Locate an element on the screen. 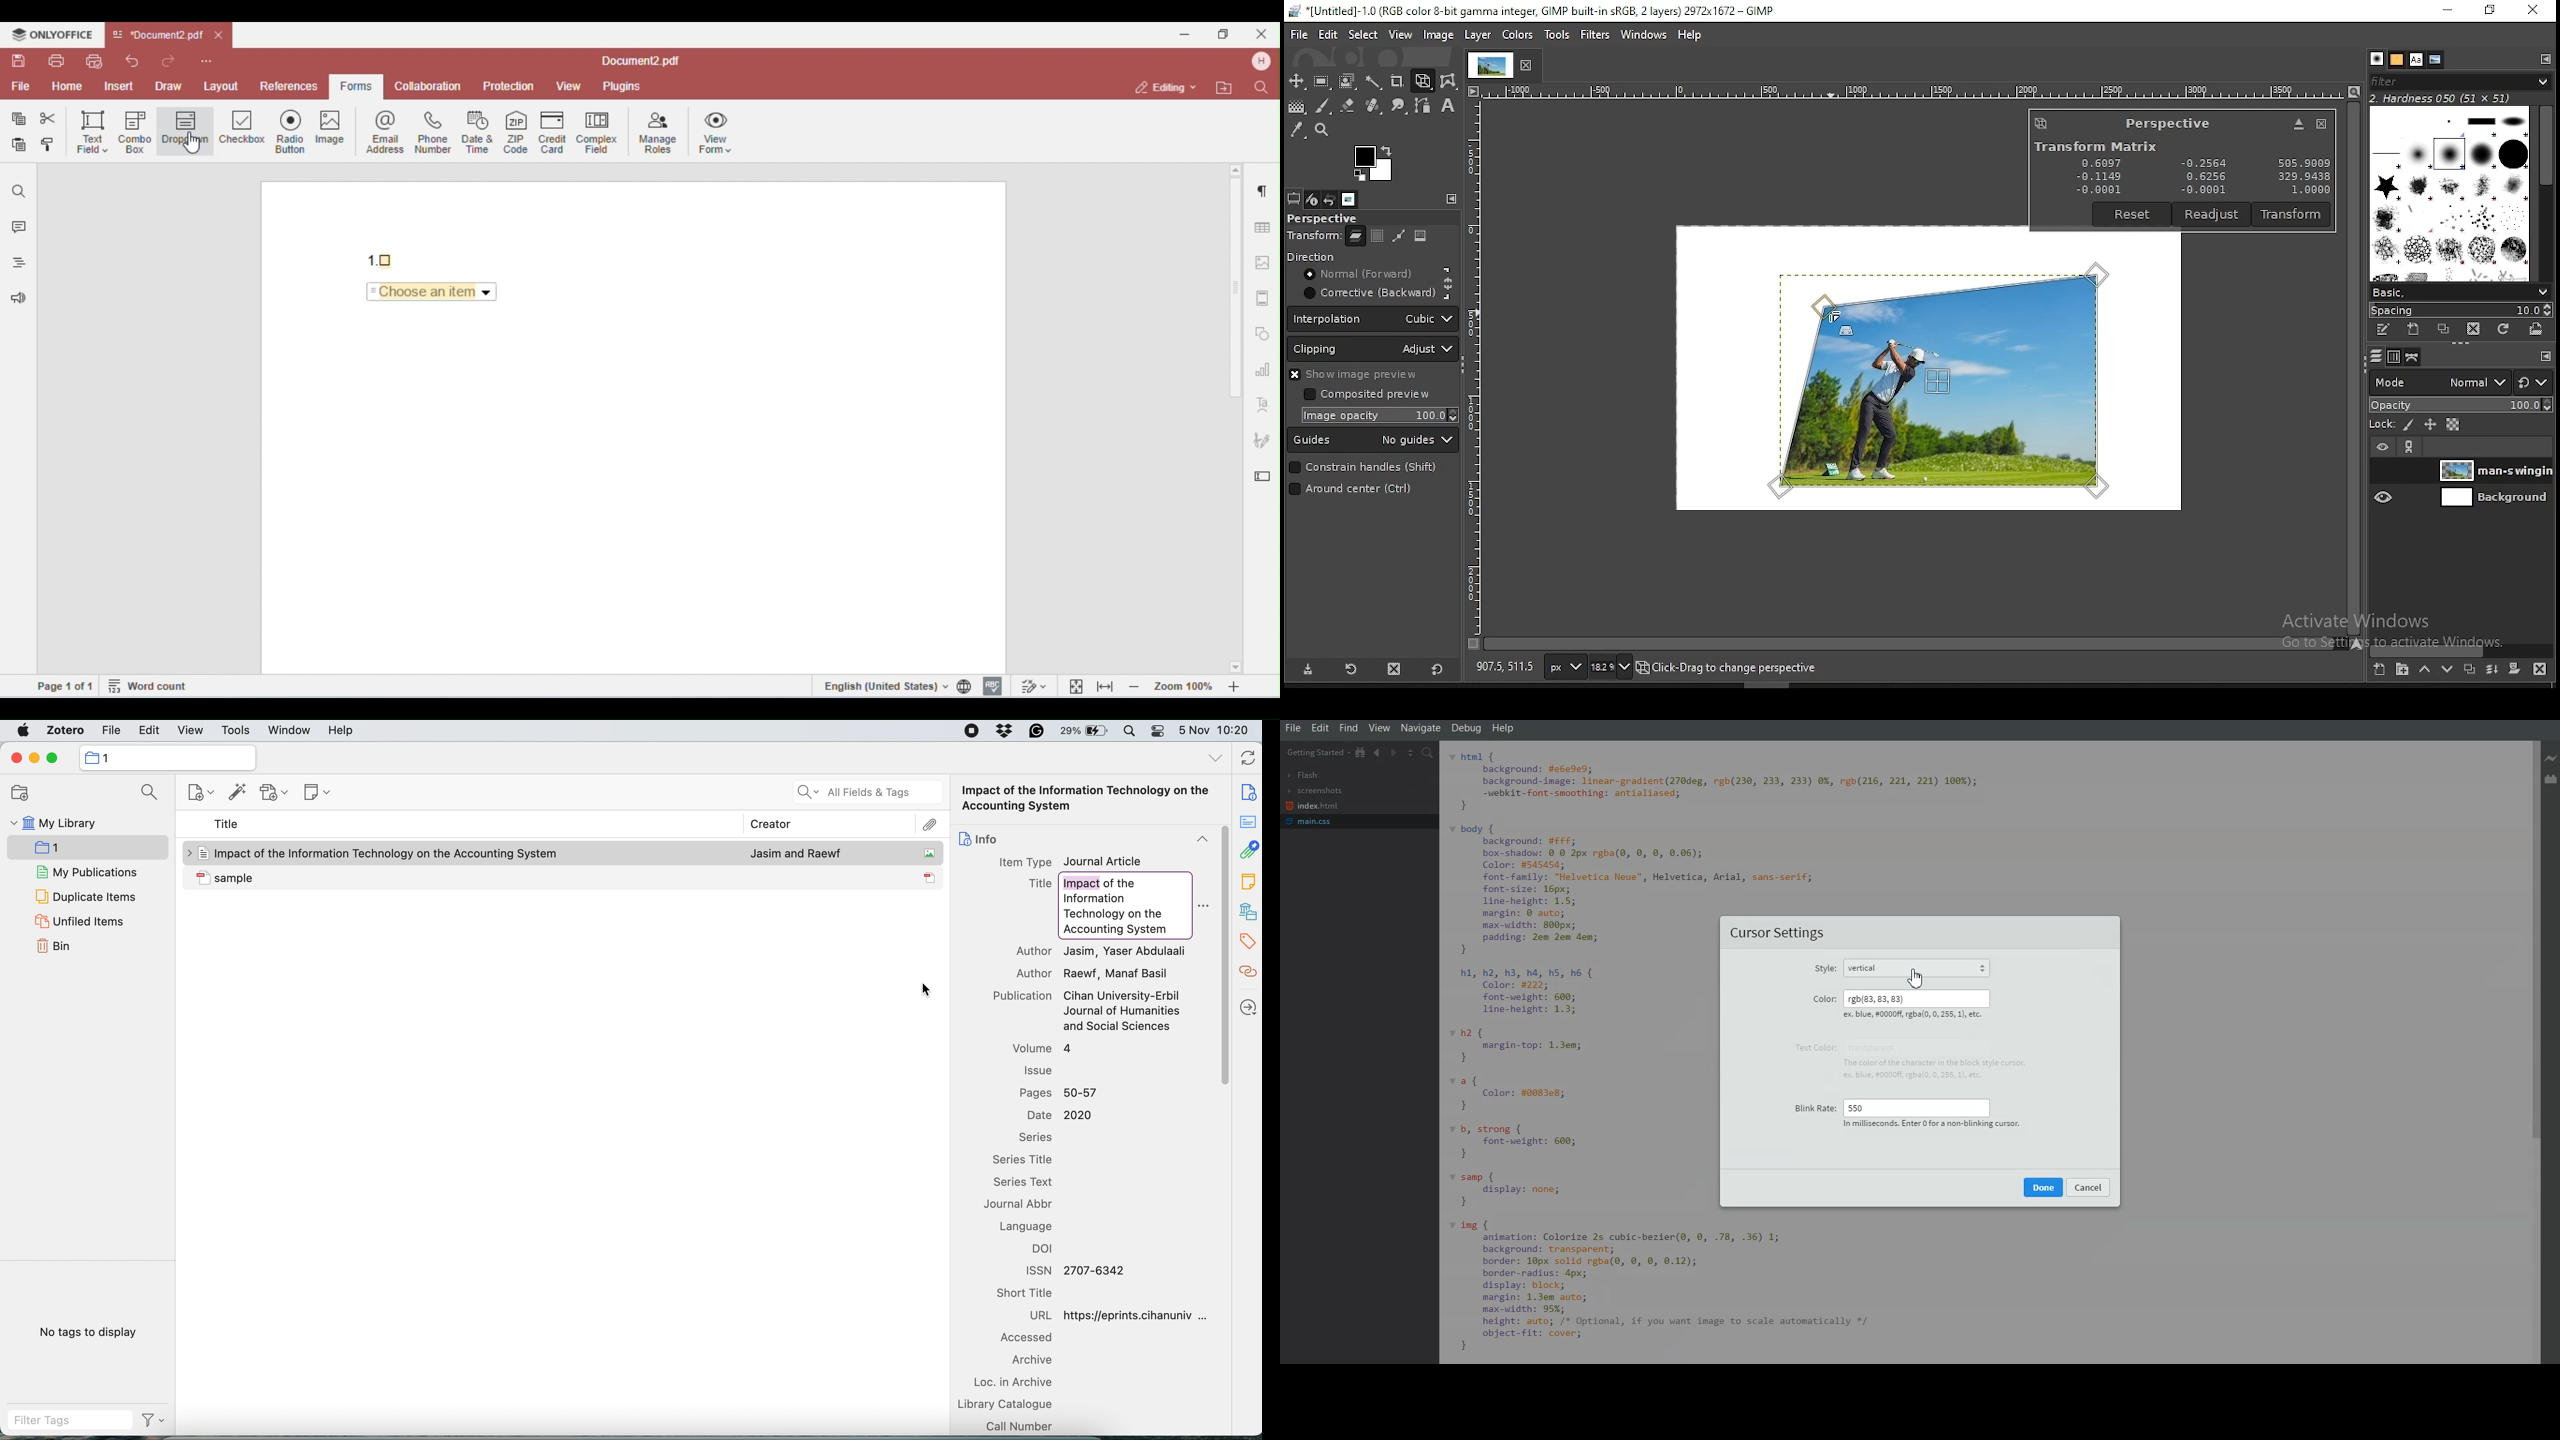 This screenshot has height=1456, width=2576. undo history is located at coordinates (1331, 199).